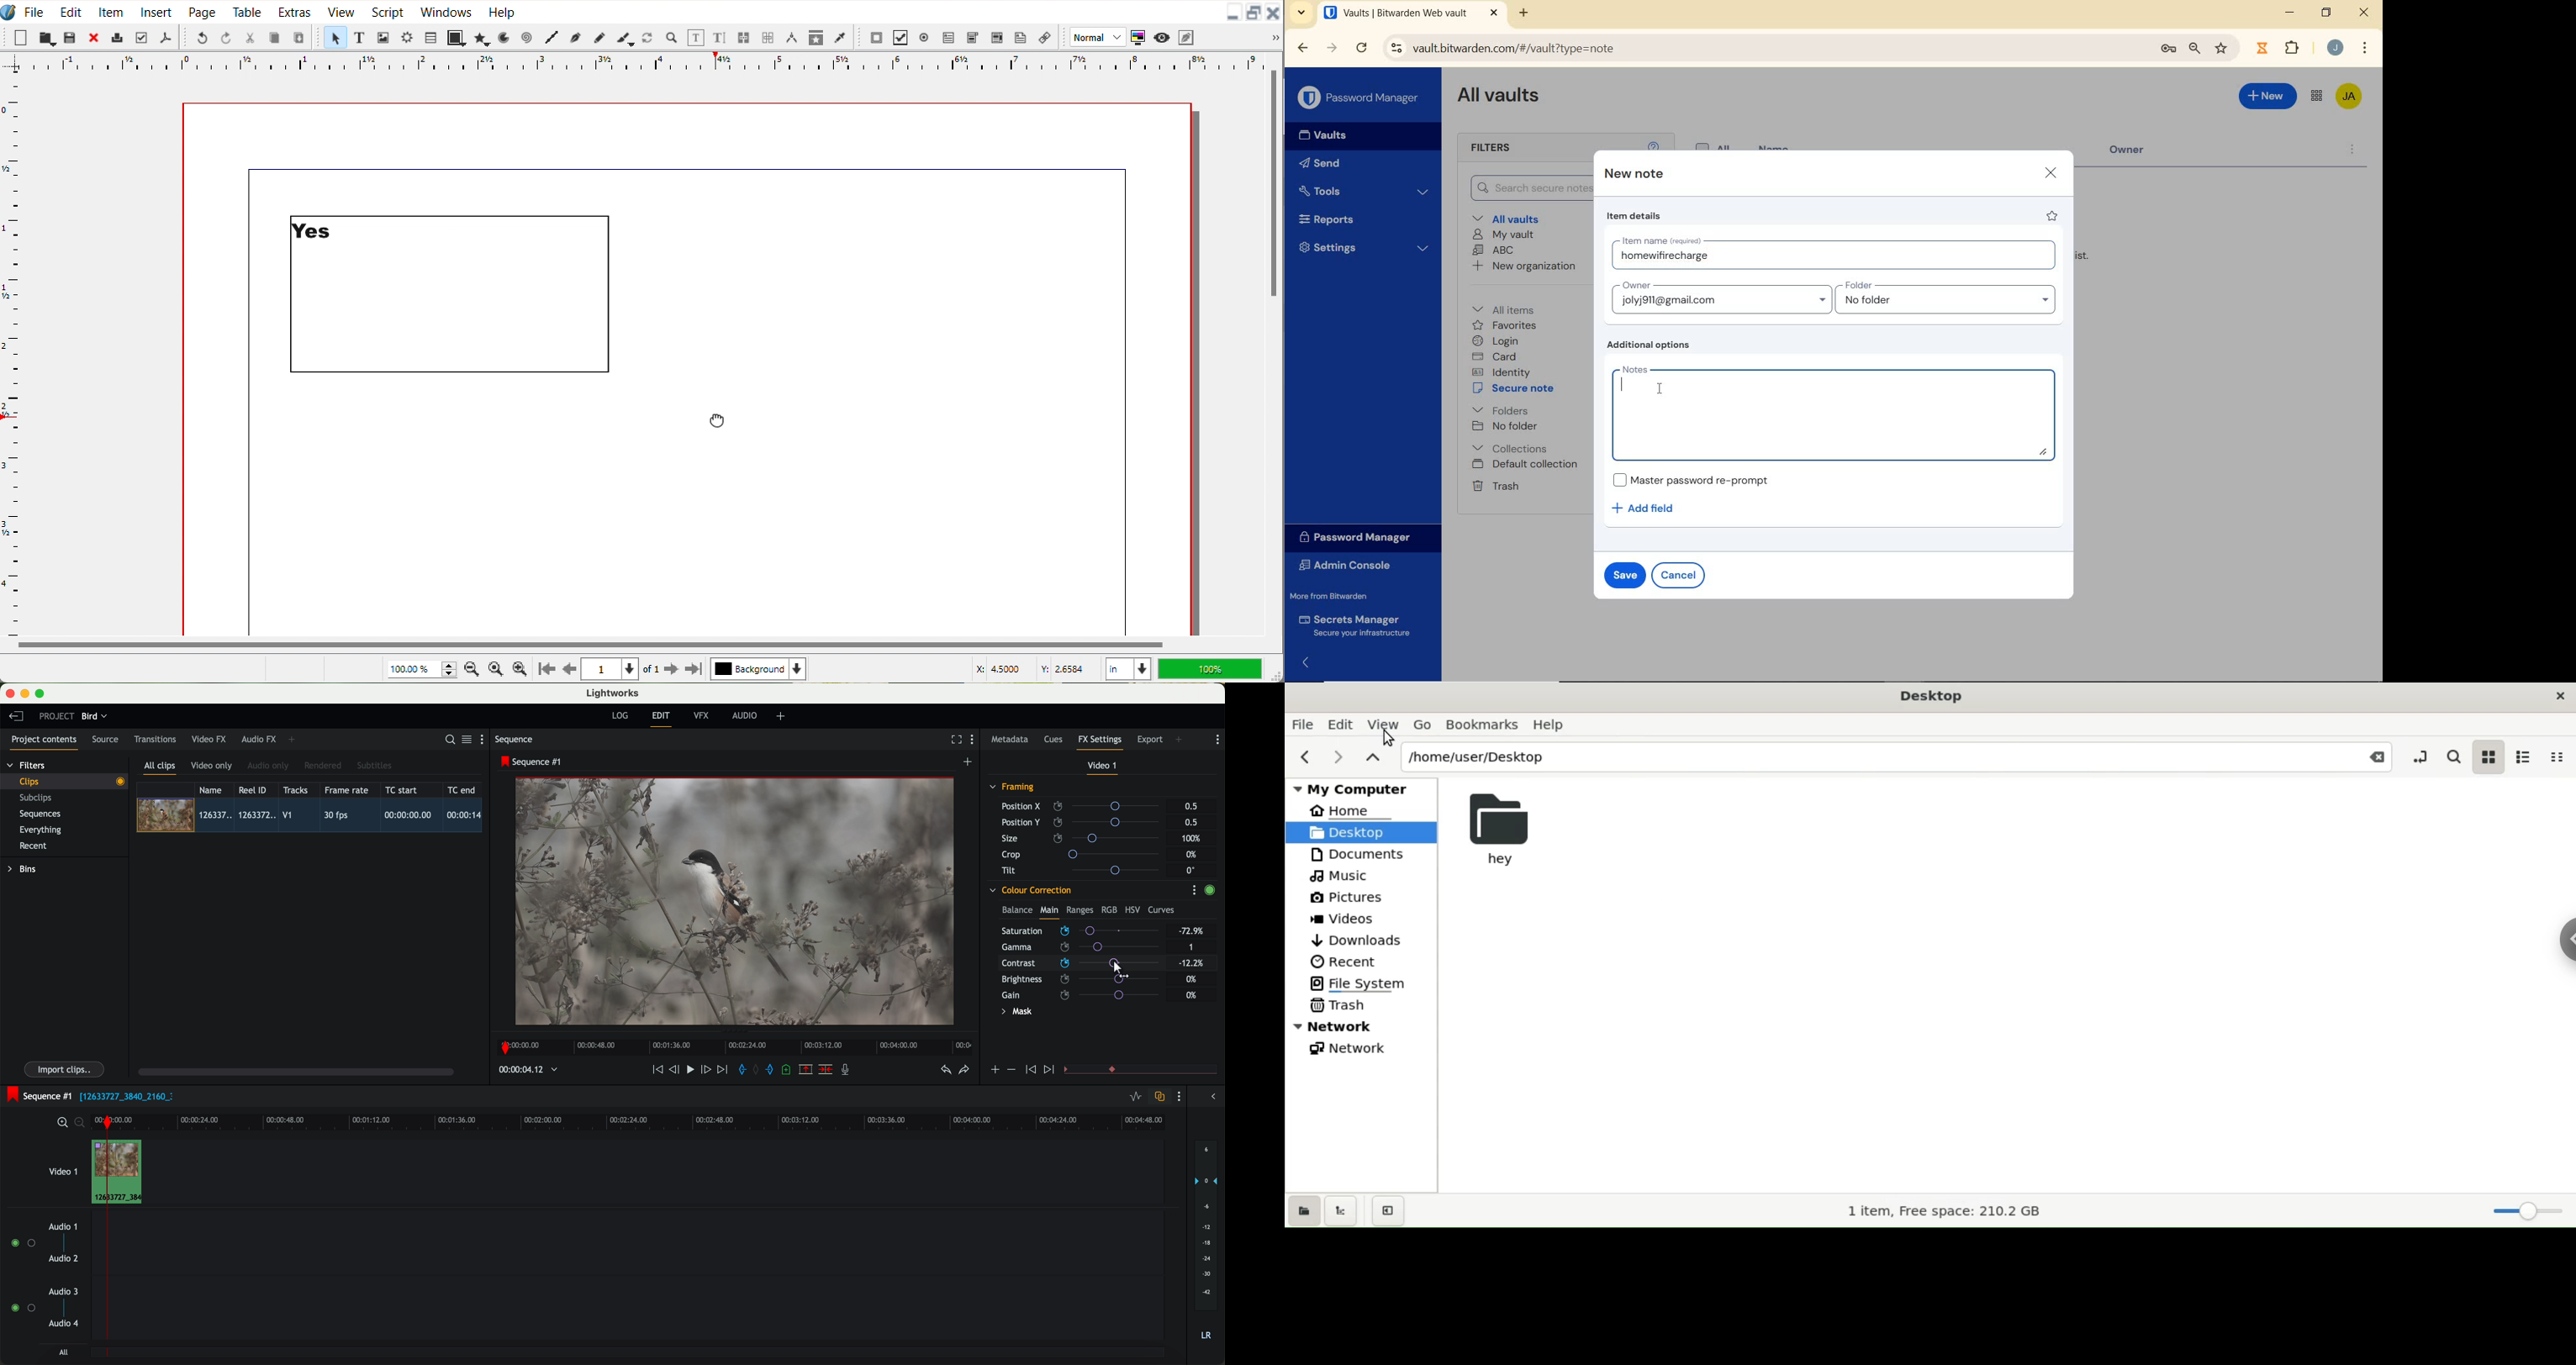 This screenshot has height=1372, width=2576. Describe the element at coordinates (1192, 995) in the screenshot. I see `0%` at that location.